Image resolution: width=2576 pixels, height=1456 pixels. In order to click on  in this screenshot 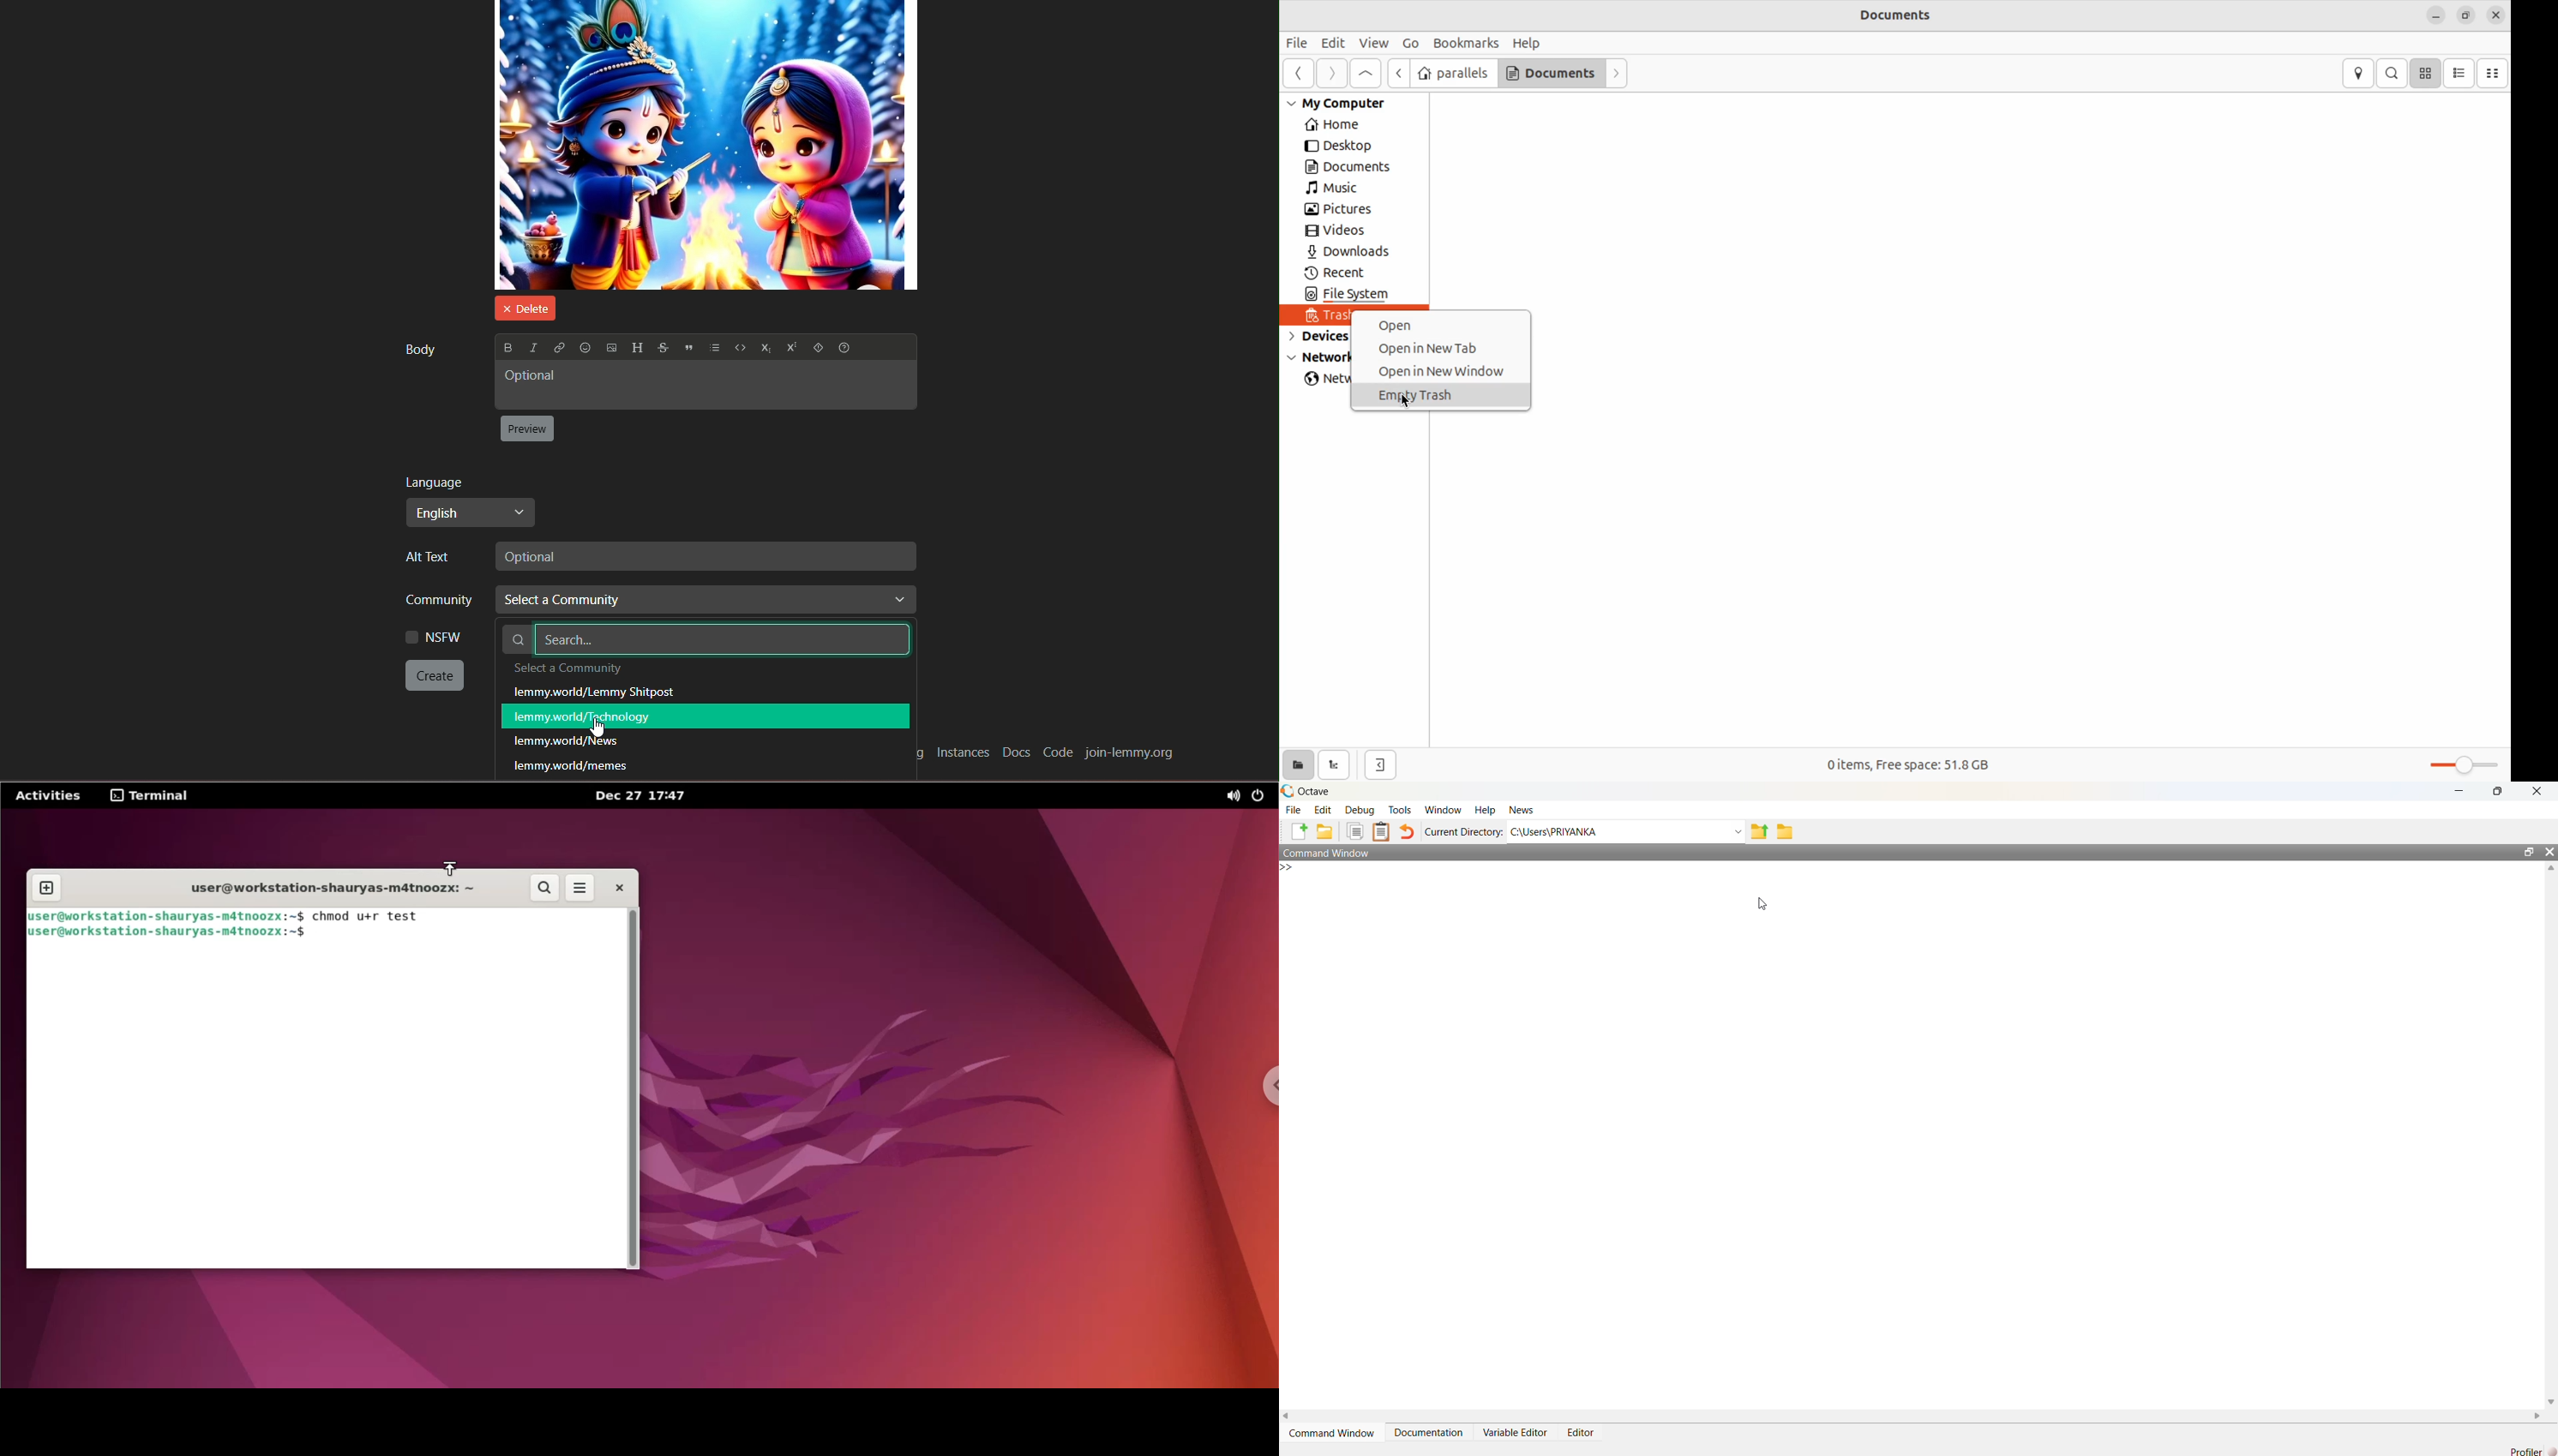, I will do `click(817, 349)`.